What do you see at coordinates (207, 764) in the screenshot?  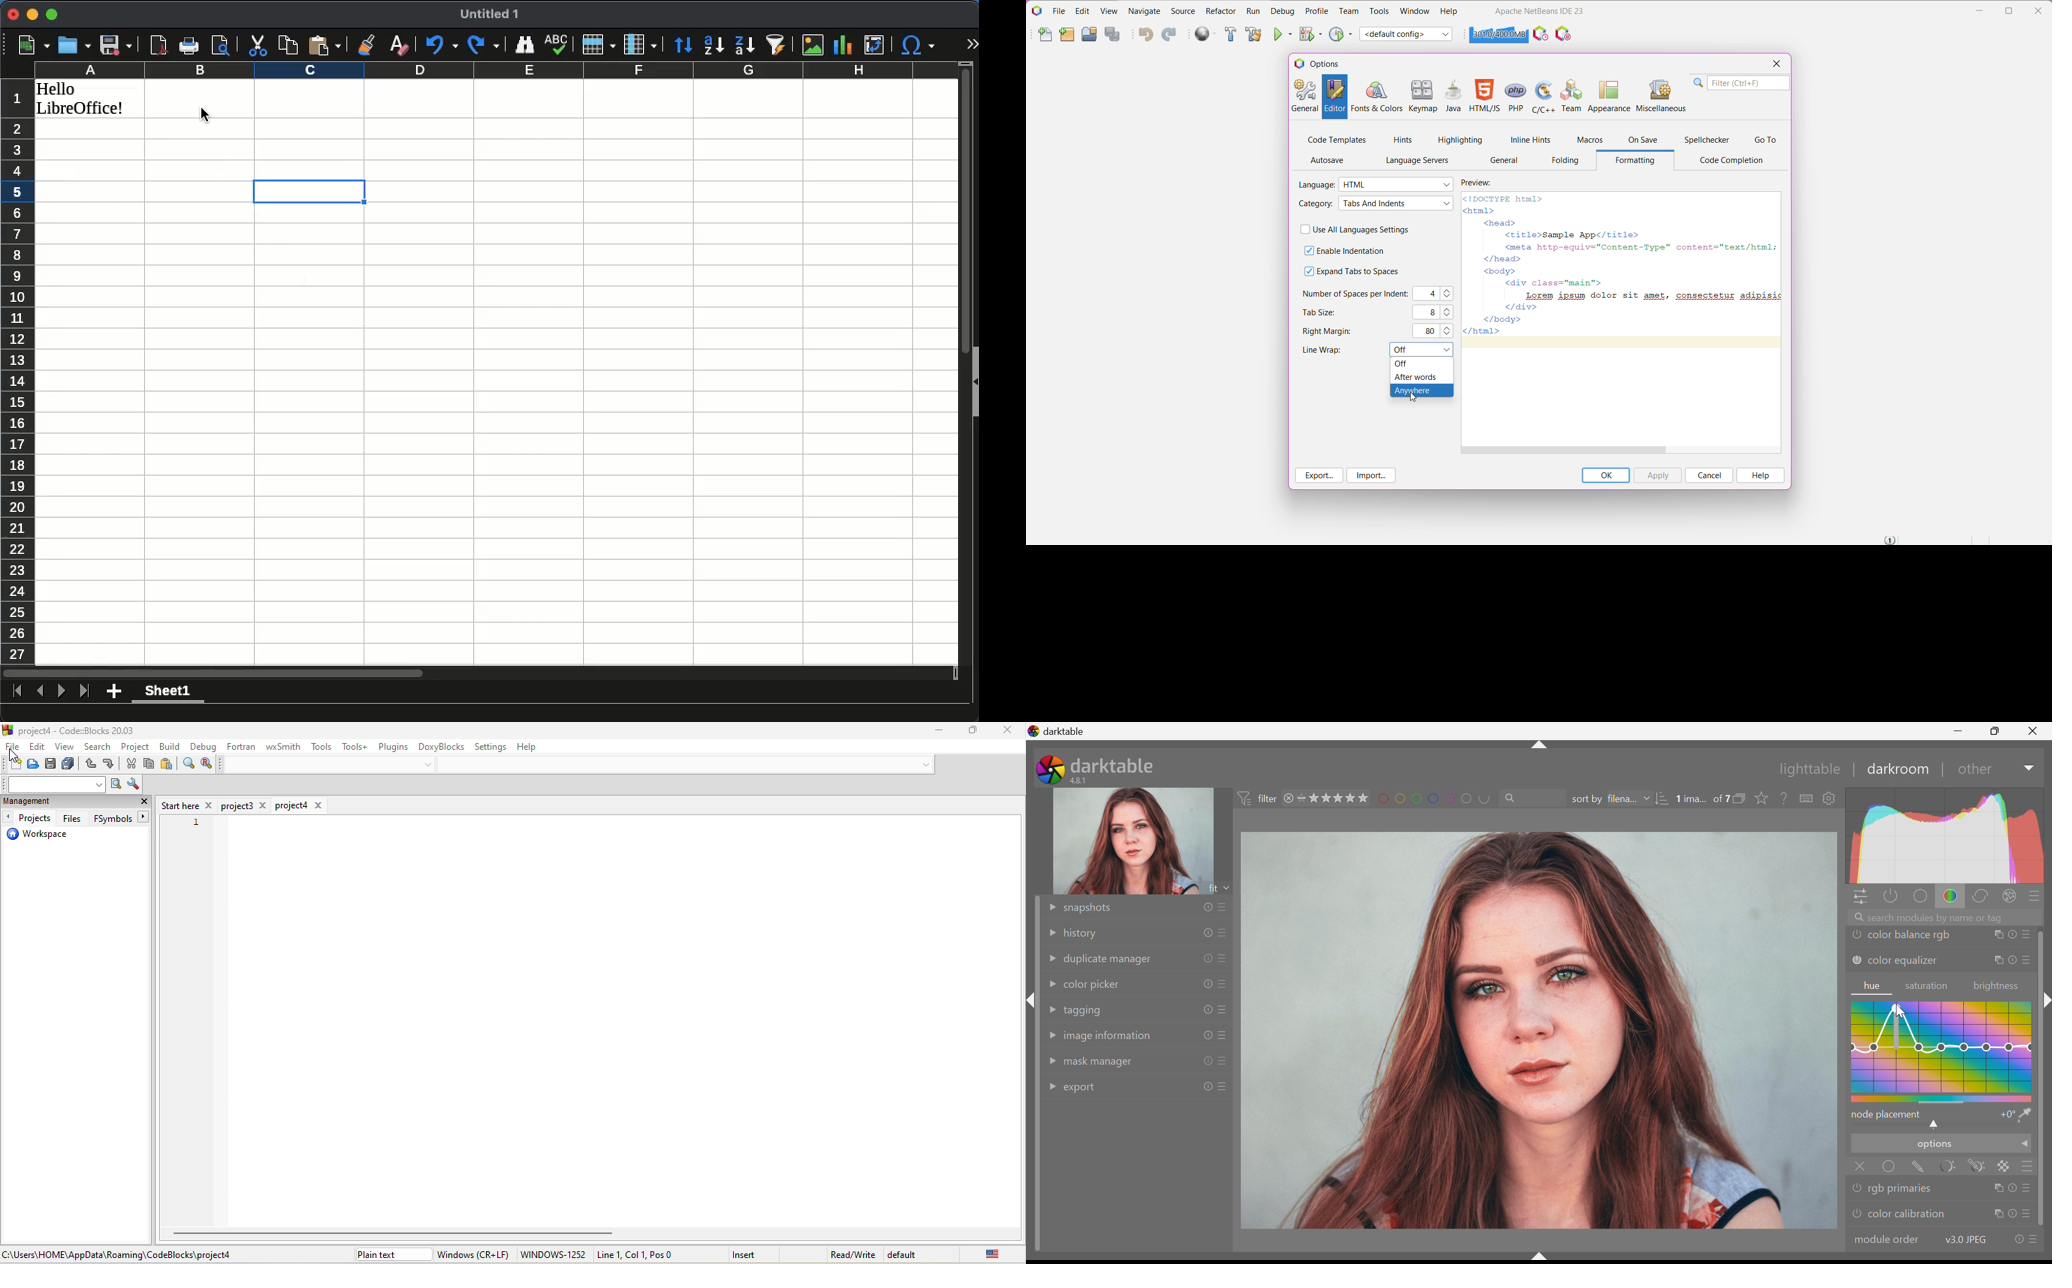 I see `replace` at bounding box center [207, 764].